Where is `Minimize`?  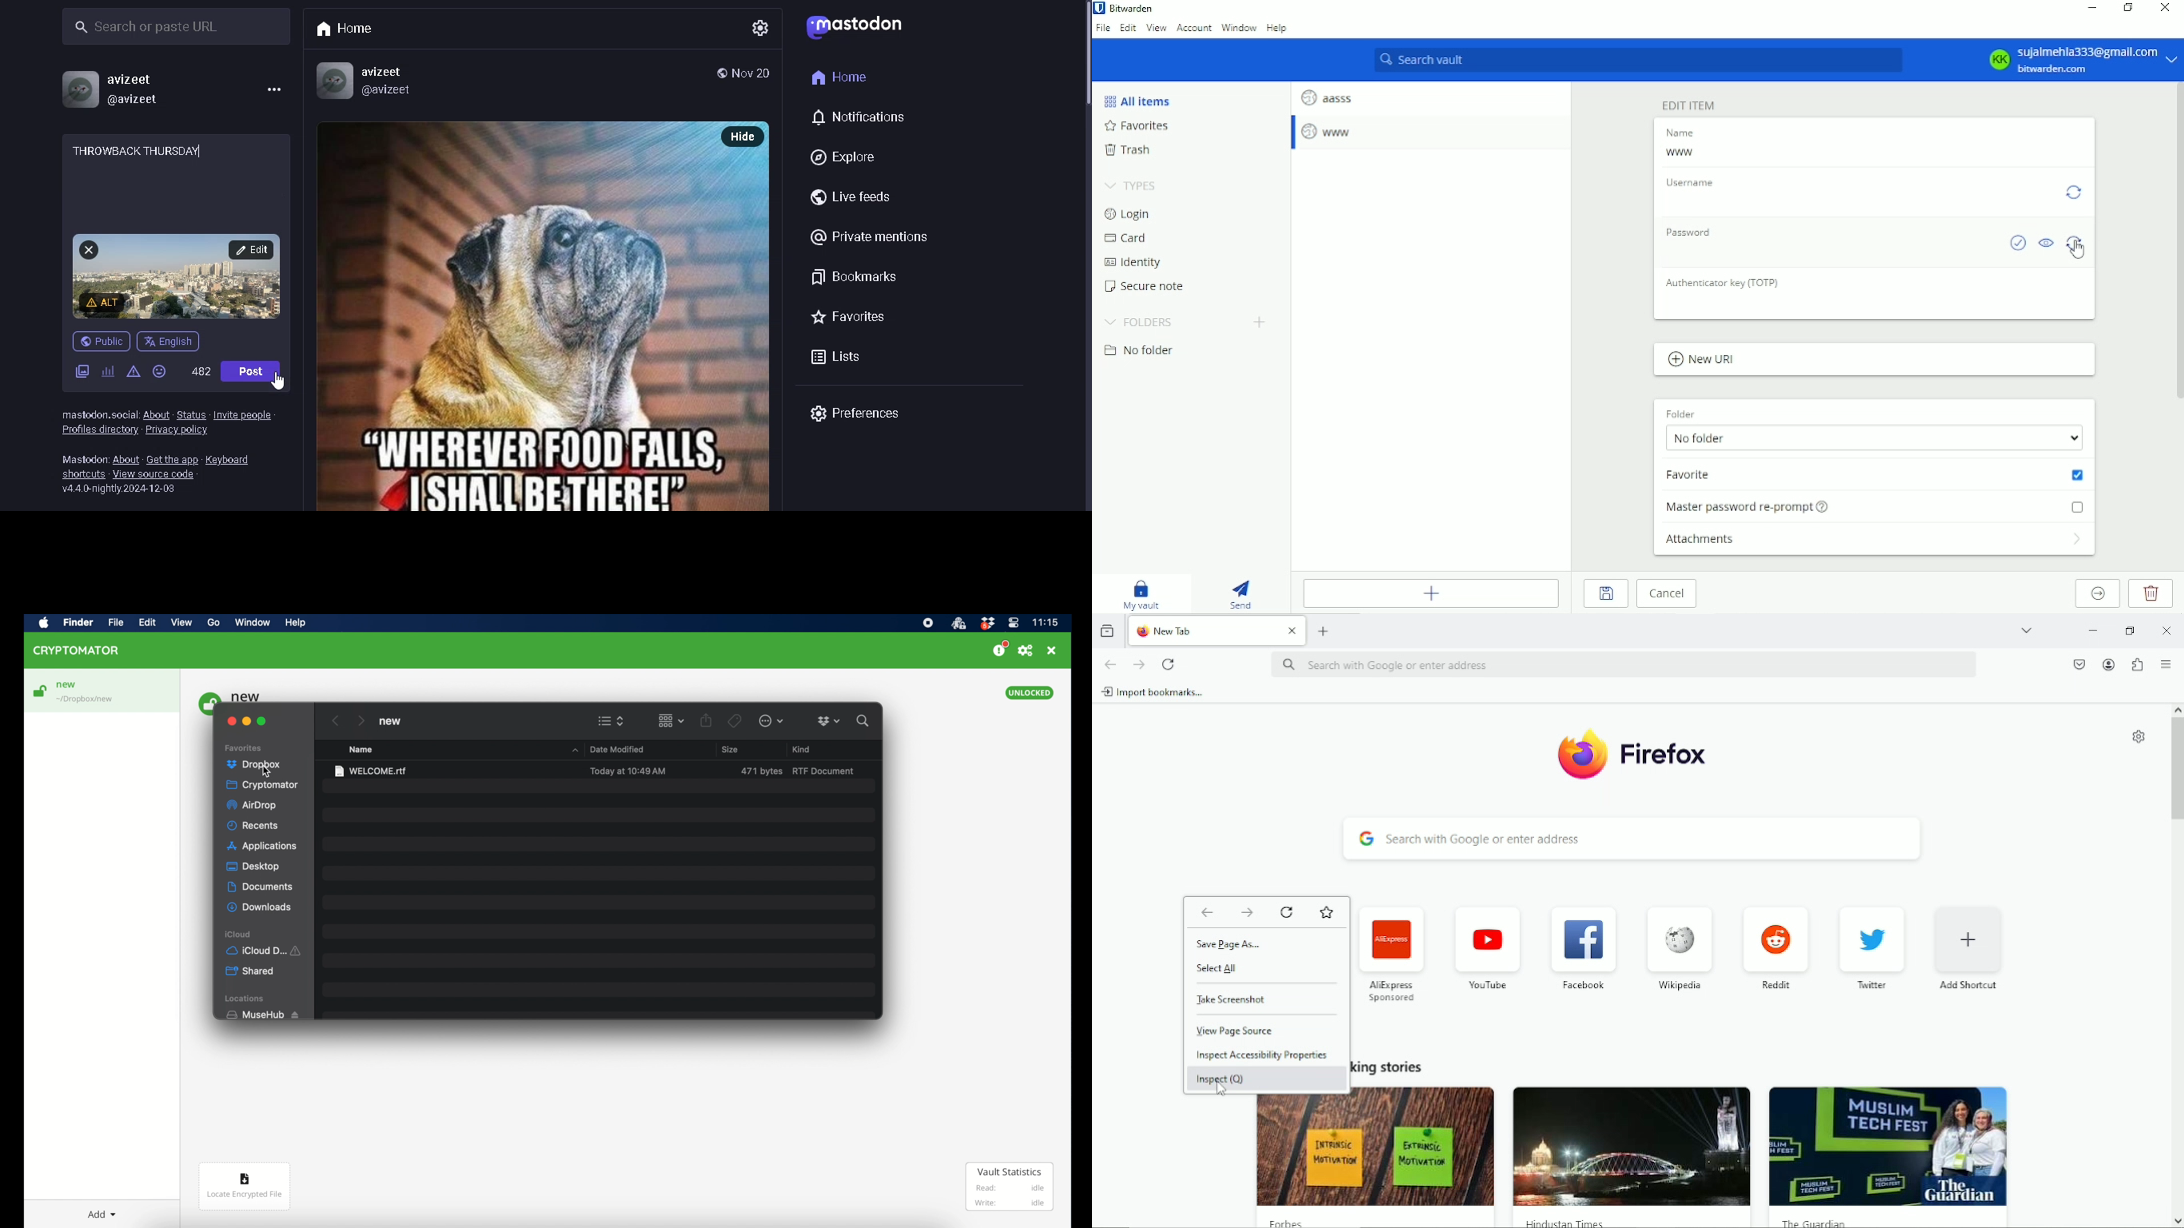
Minimize is located at coordinates (2095, 7).